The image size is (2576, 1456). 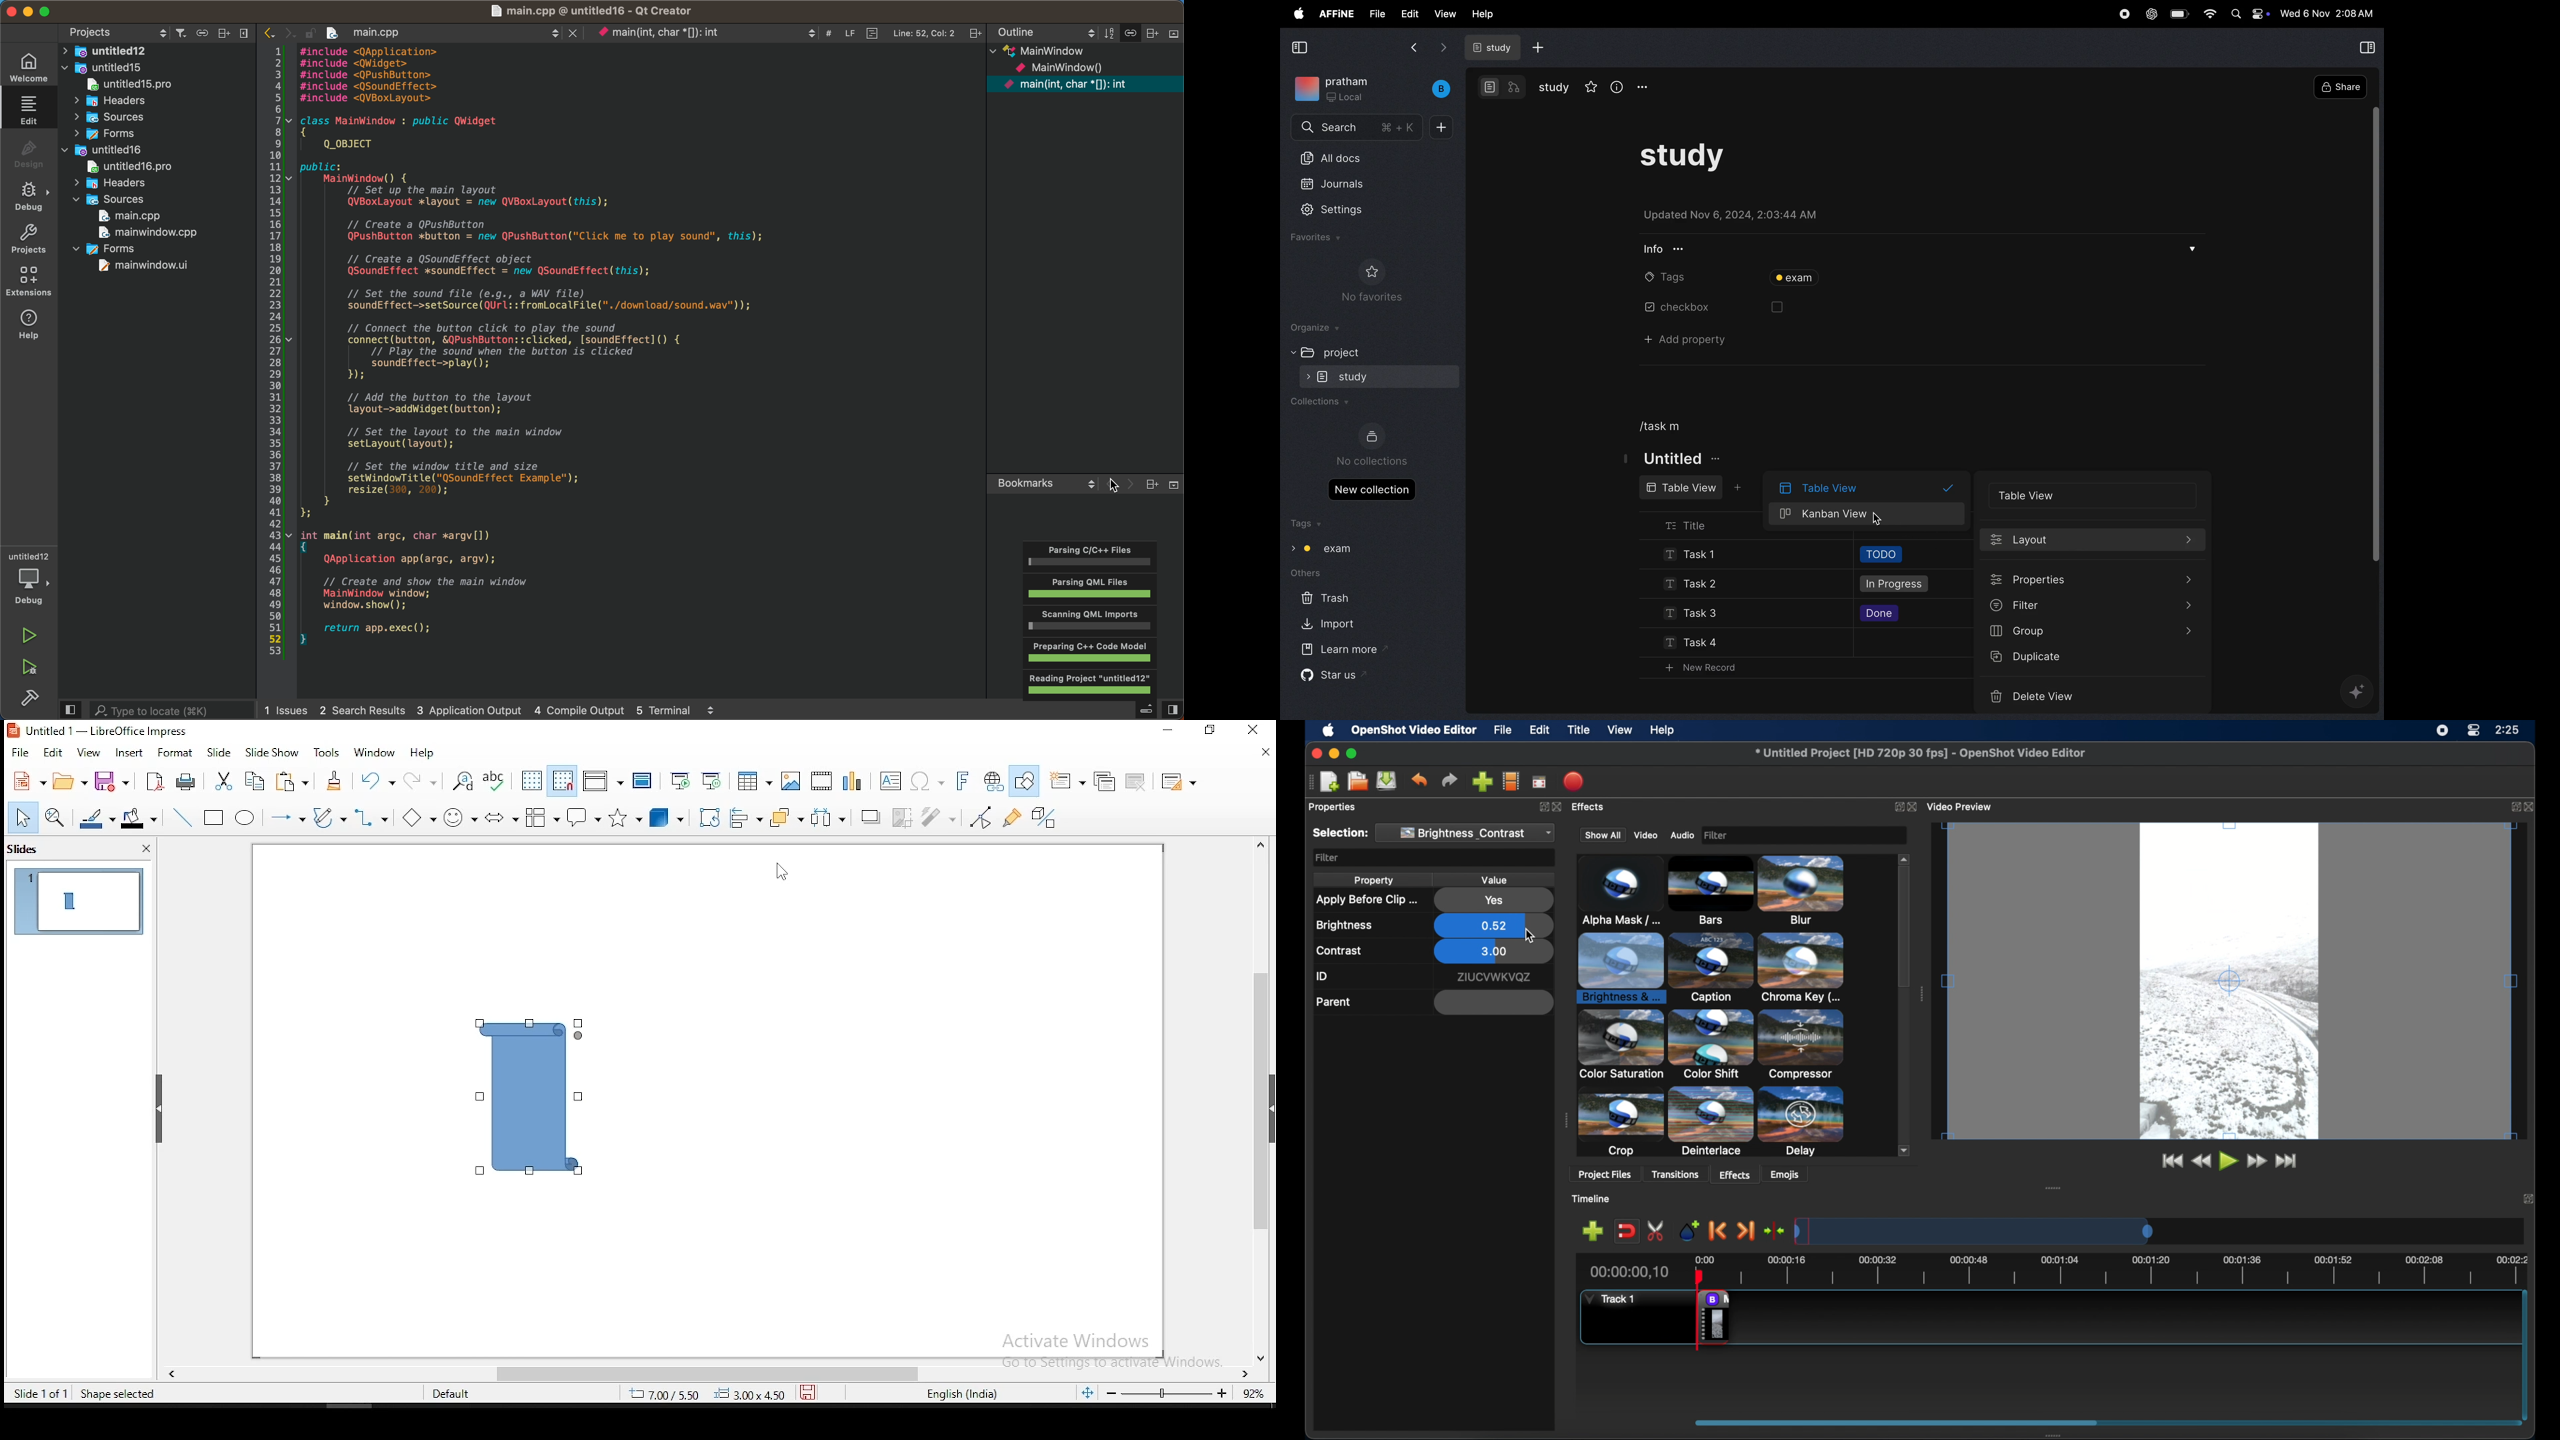 I want to click on close, so click(x=1262, y=754).